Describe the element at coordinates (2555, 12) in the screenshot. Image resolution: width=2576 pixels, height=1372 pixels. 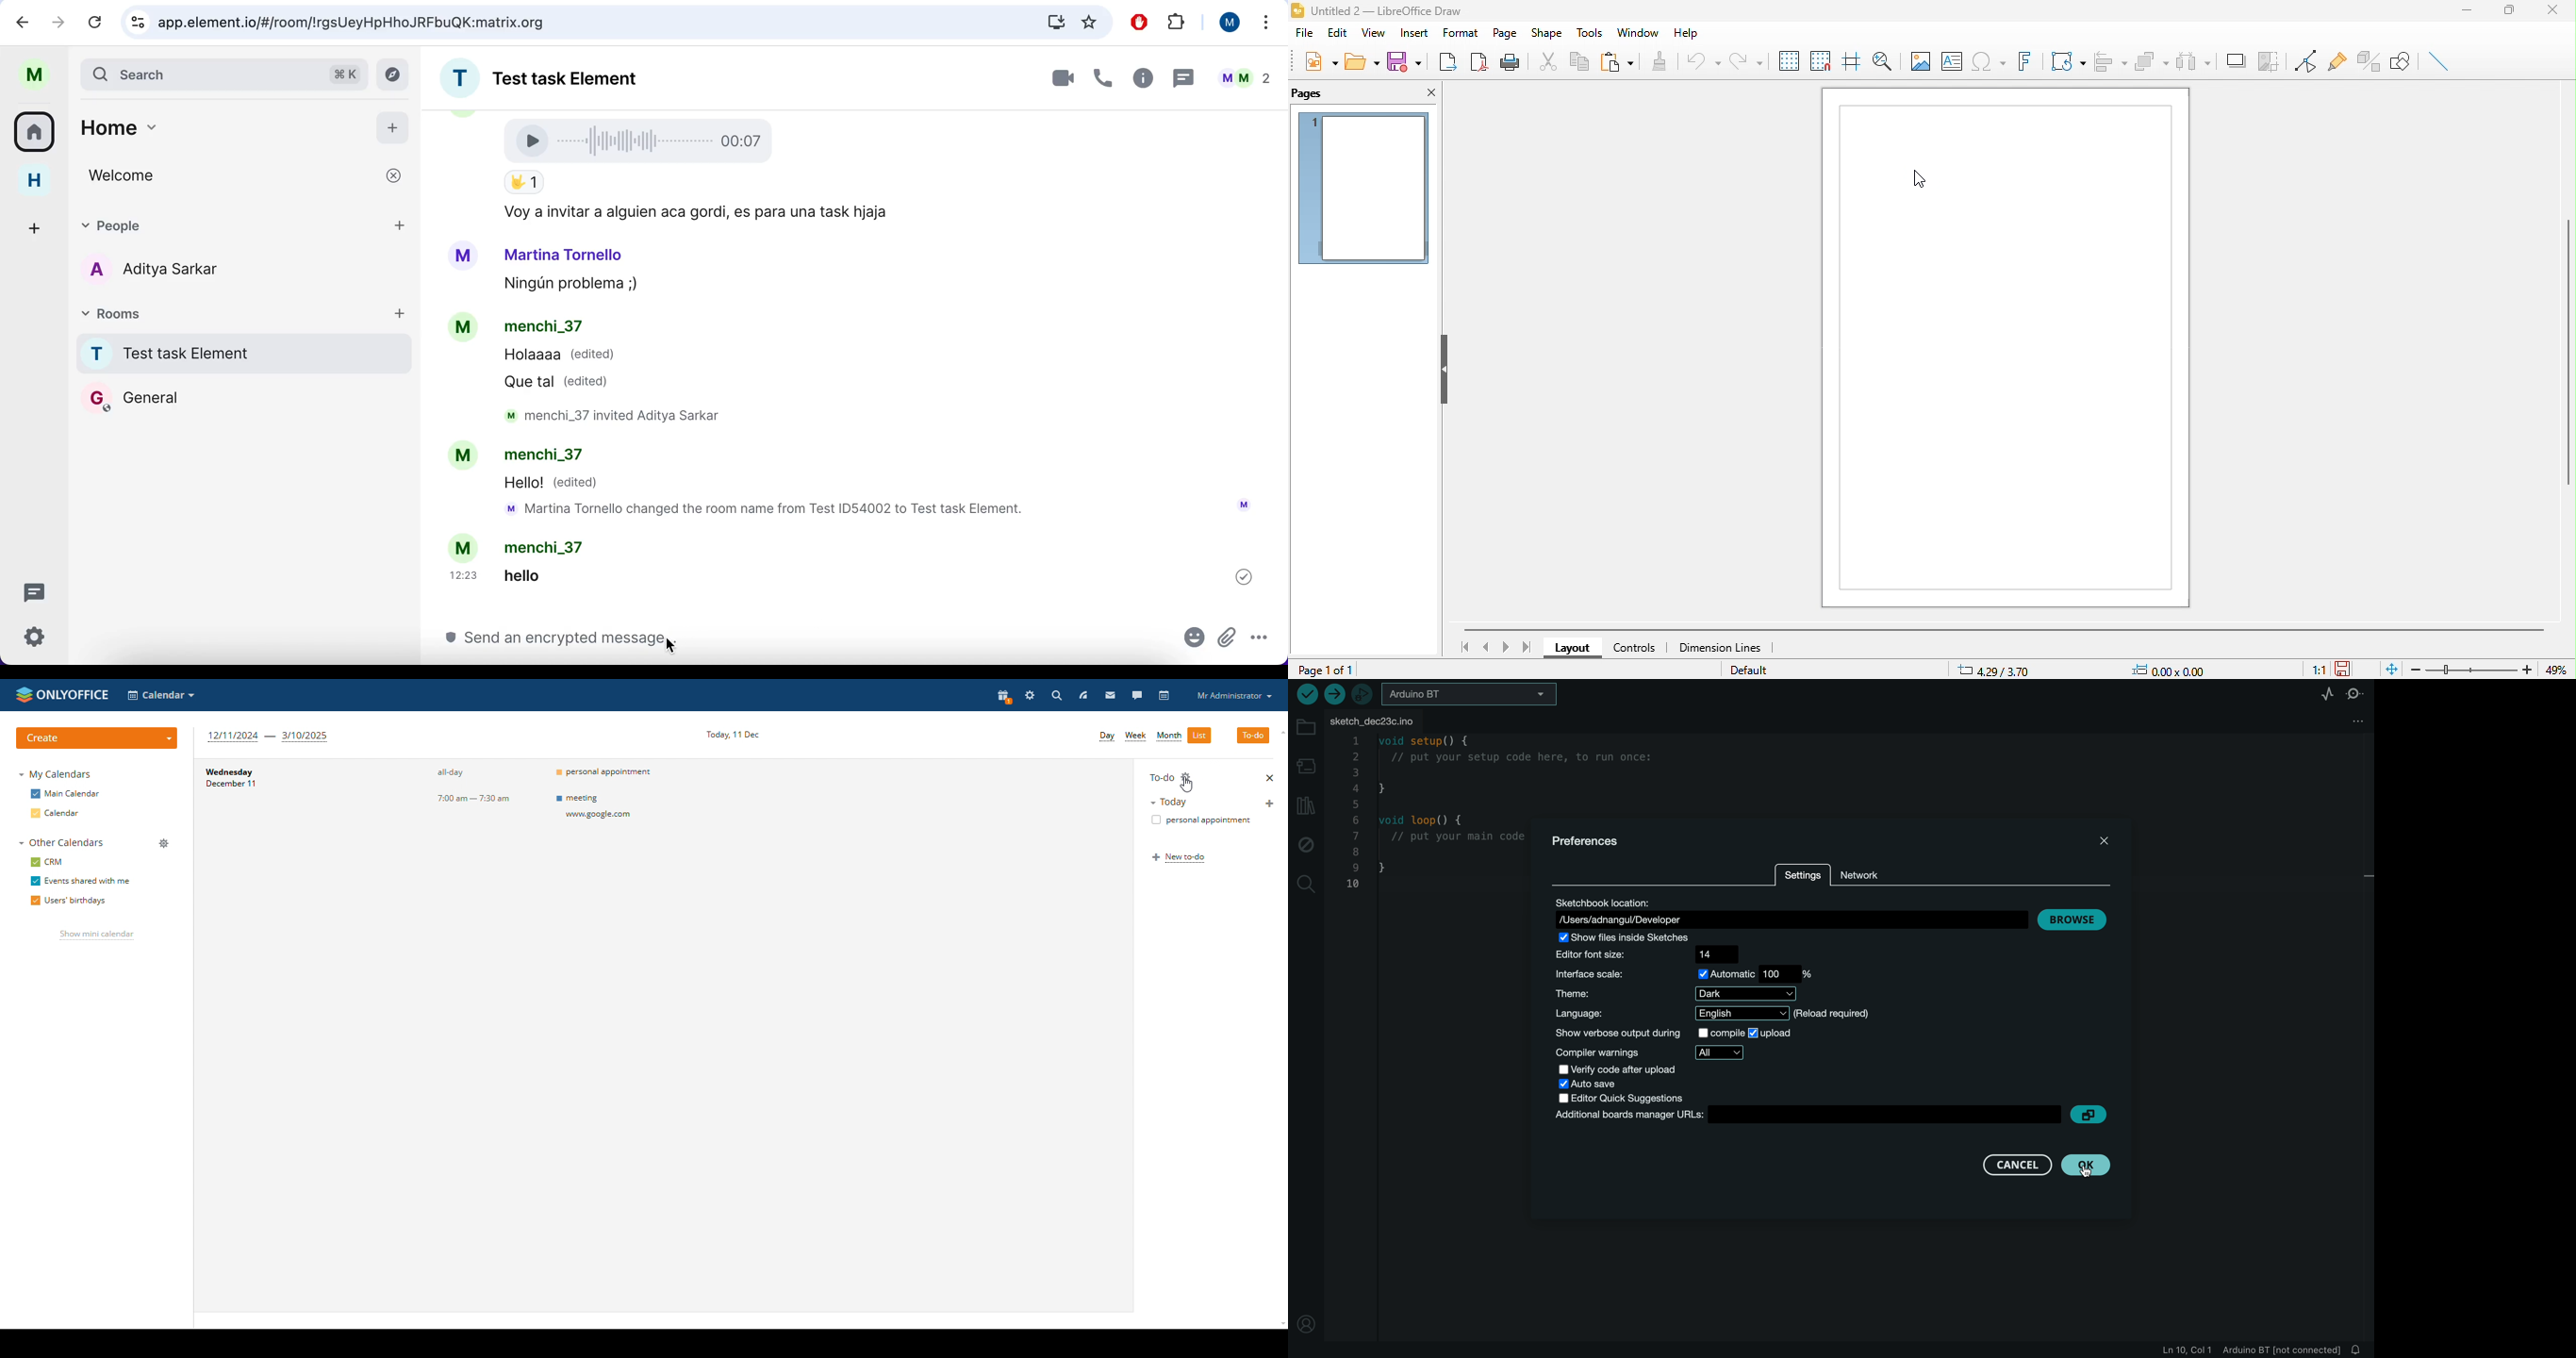
I see `close` at that location.